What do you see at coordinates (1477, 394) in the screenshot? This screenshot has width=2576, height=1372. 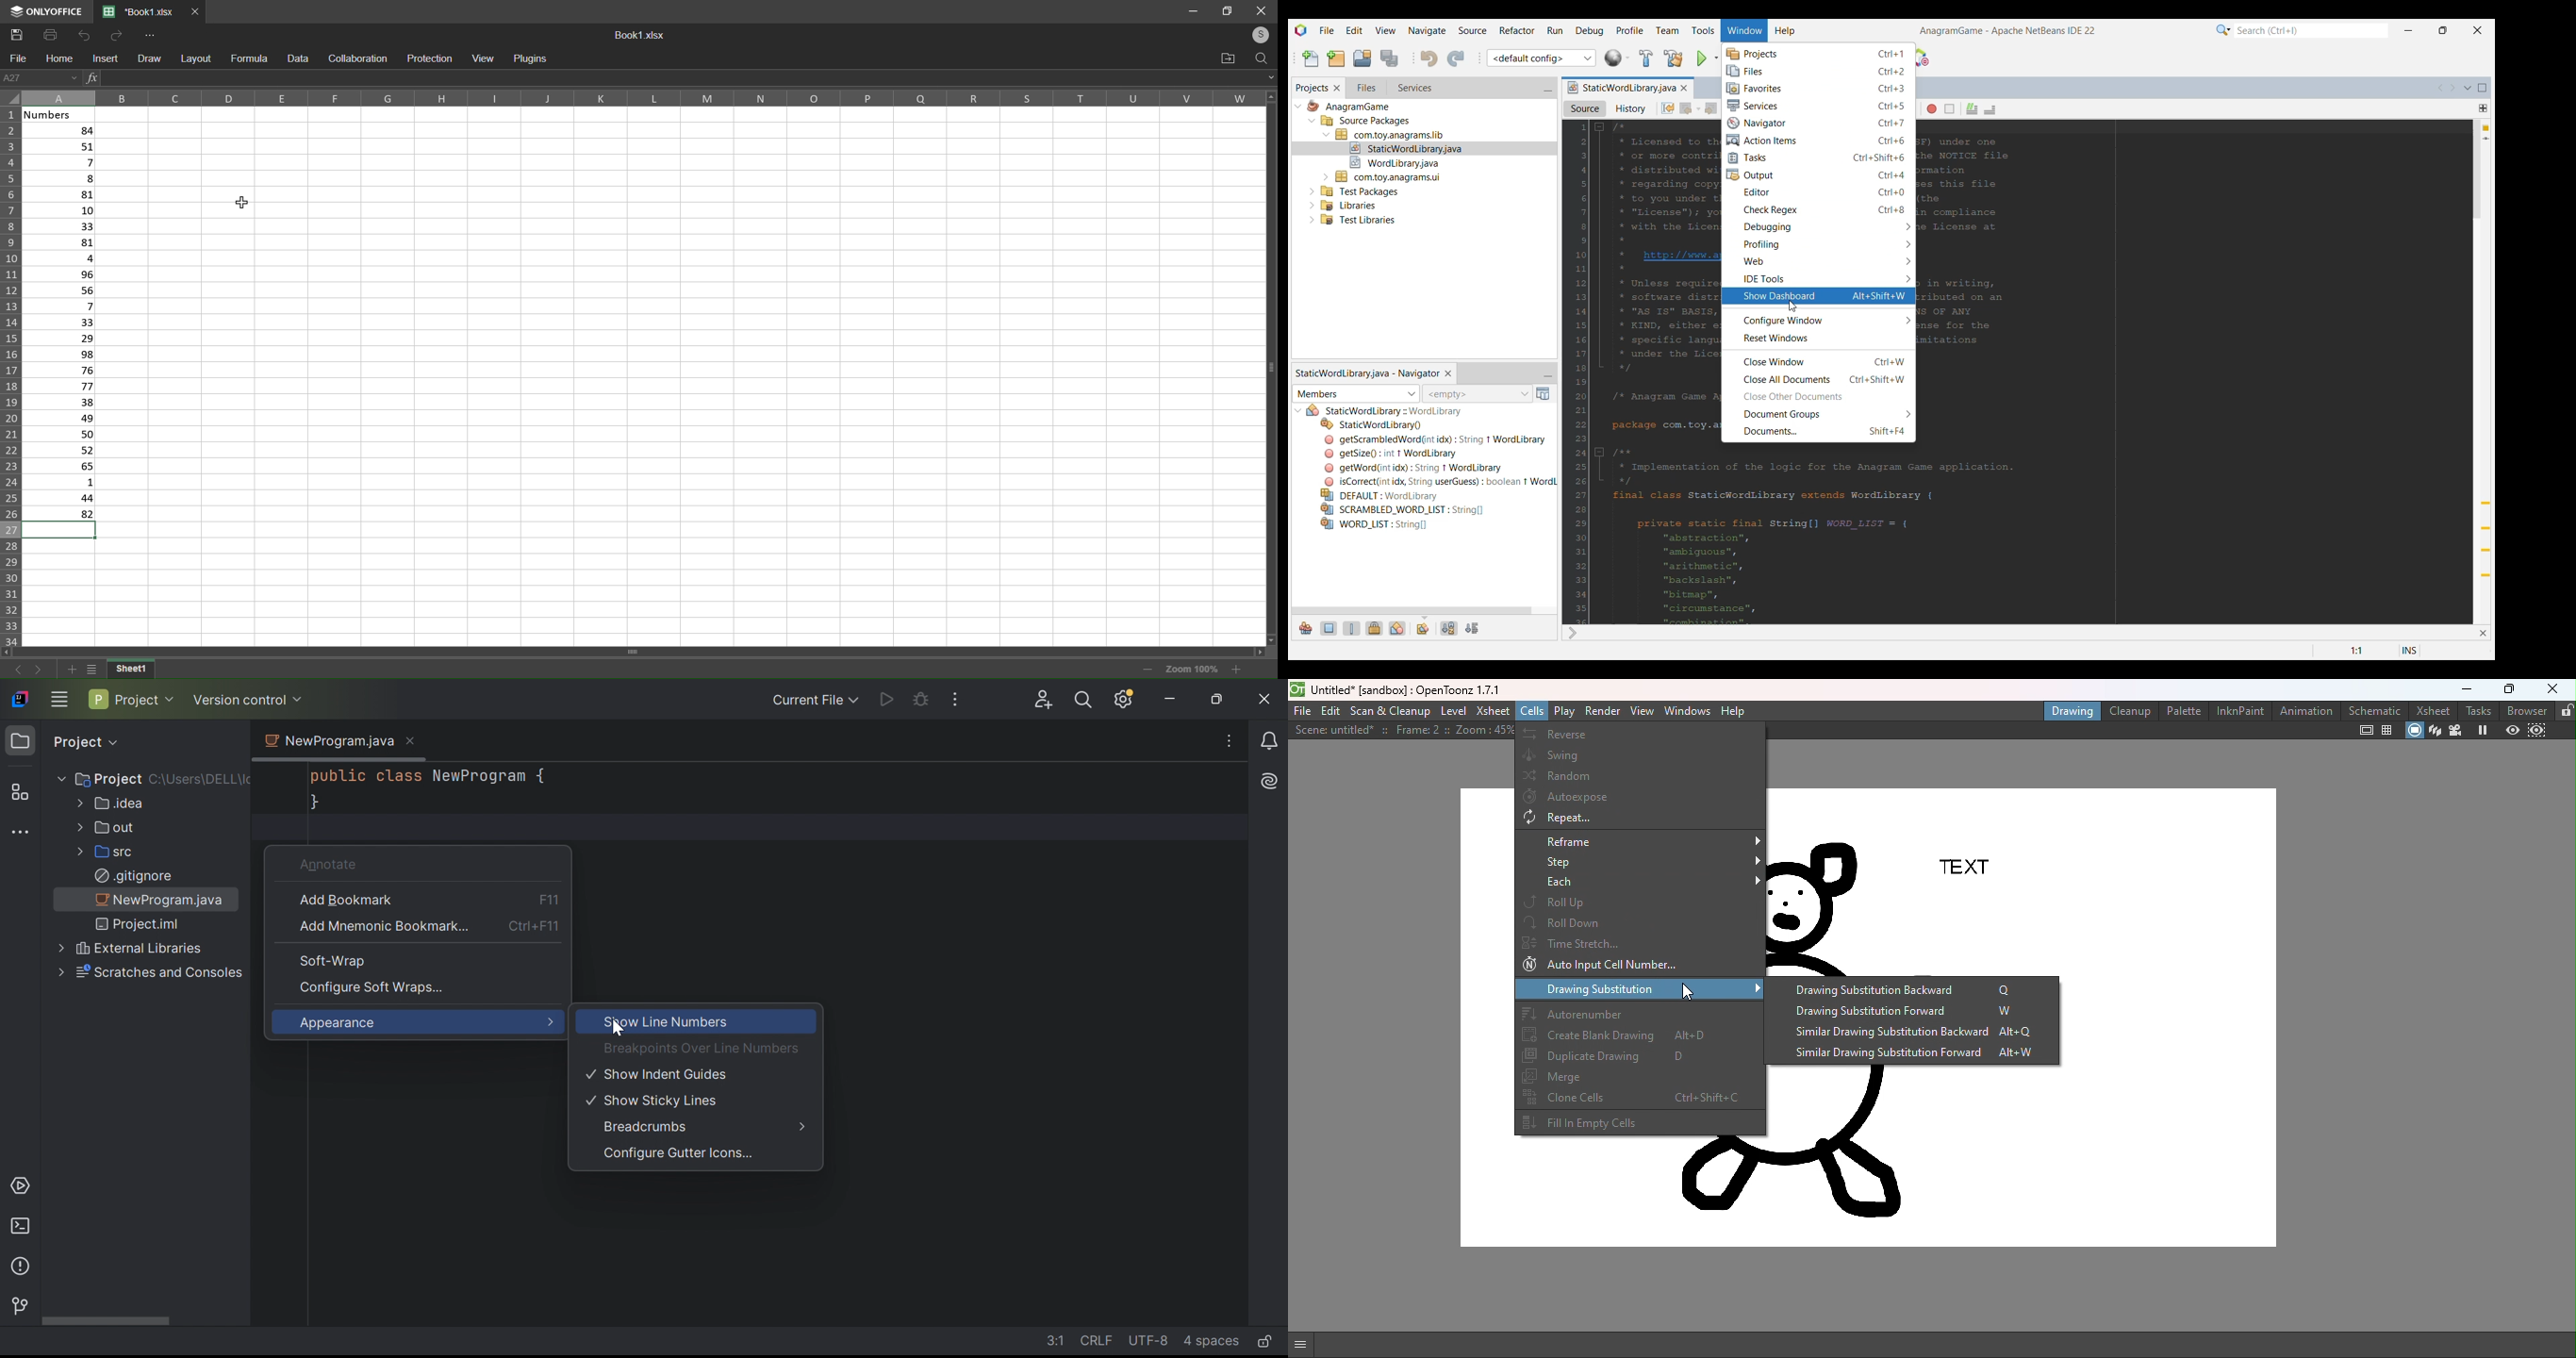 I see `Inspect members history` at bounding box center [1477, 394].